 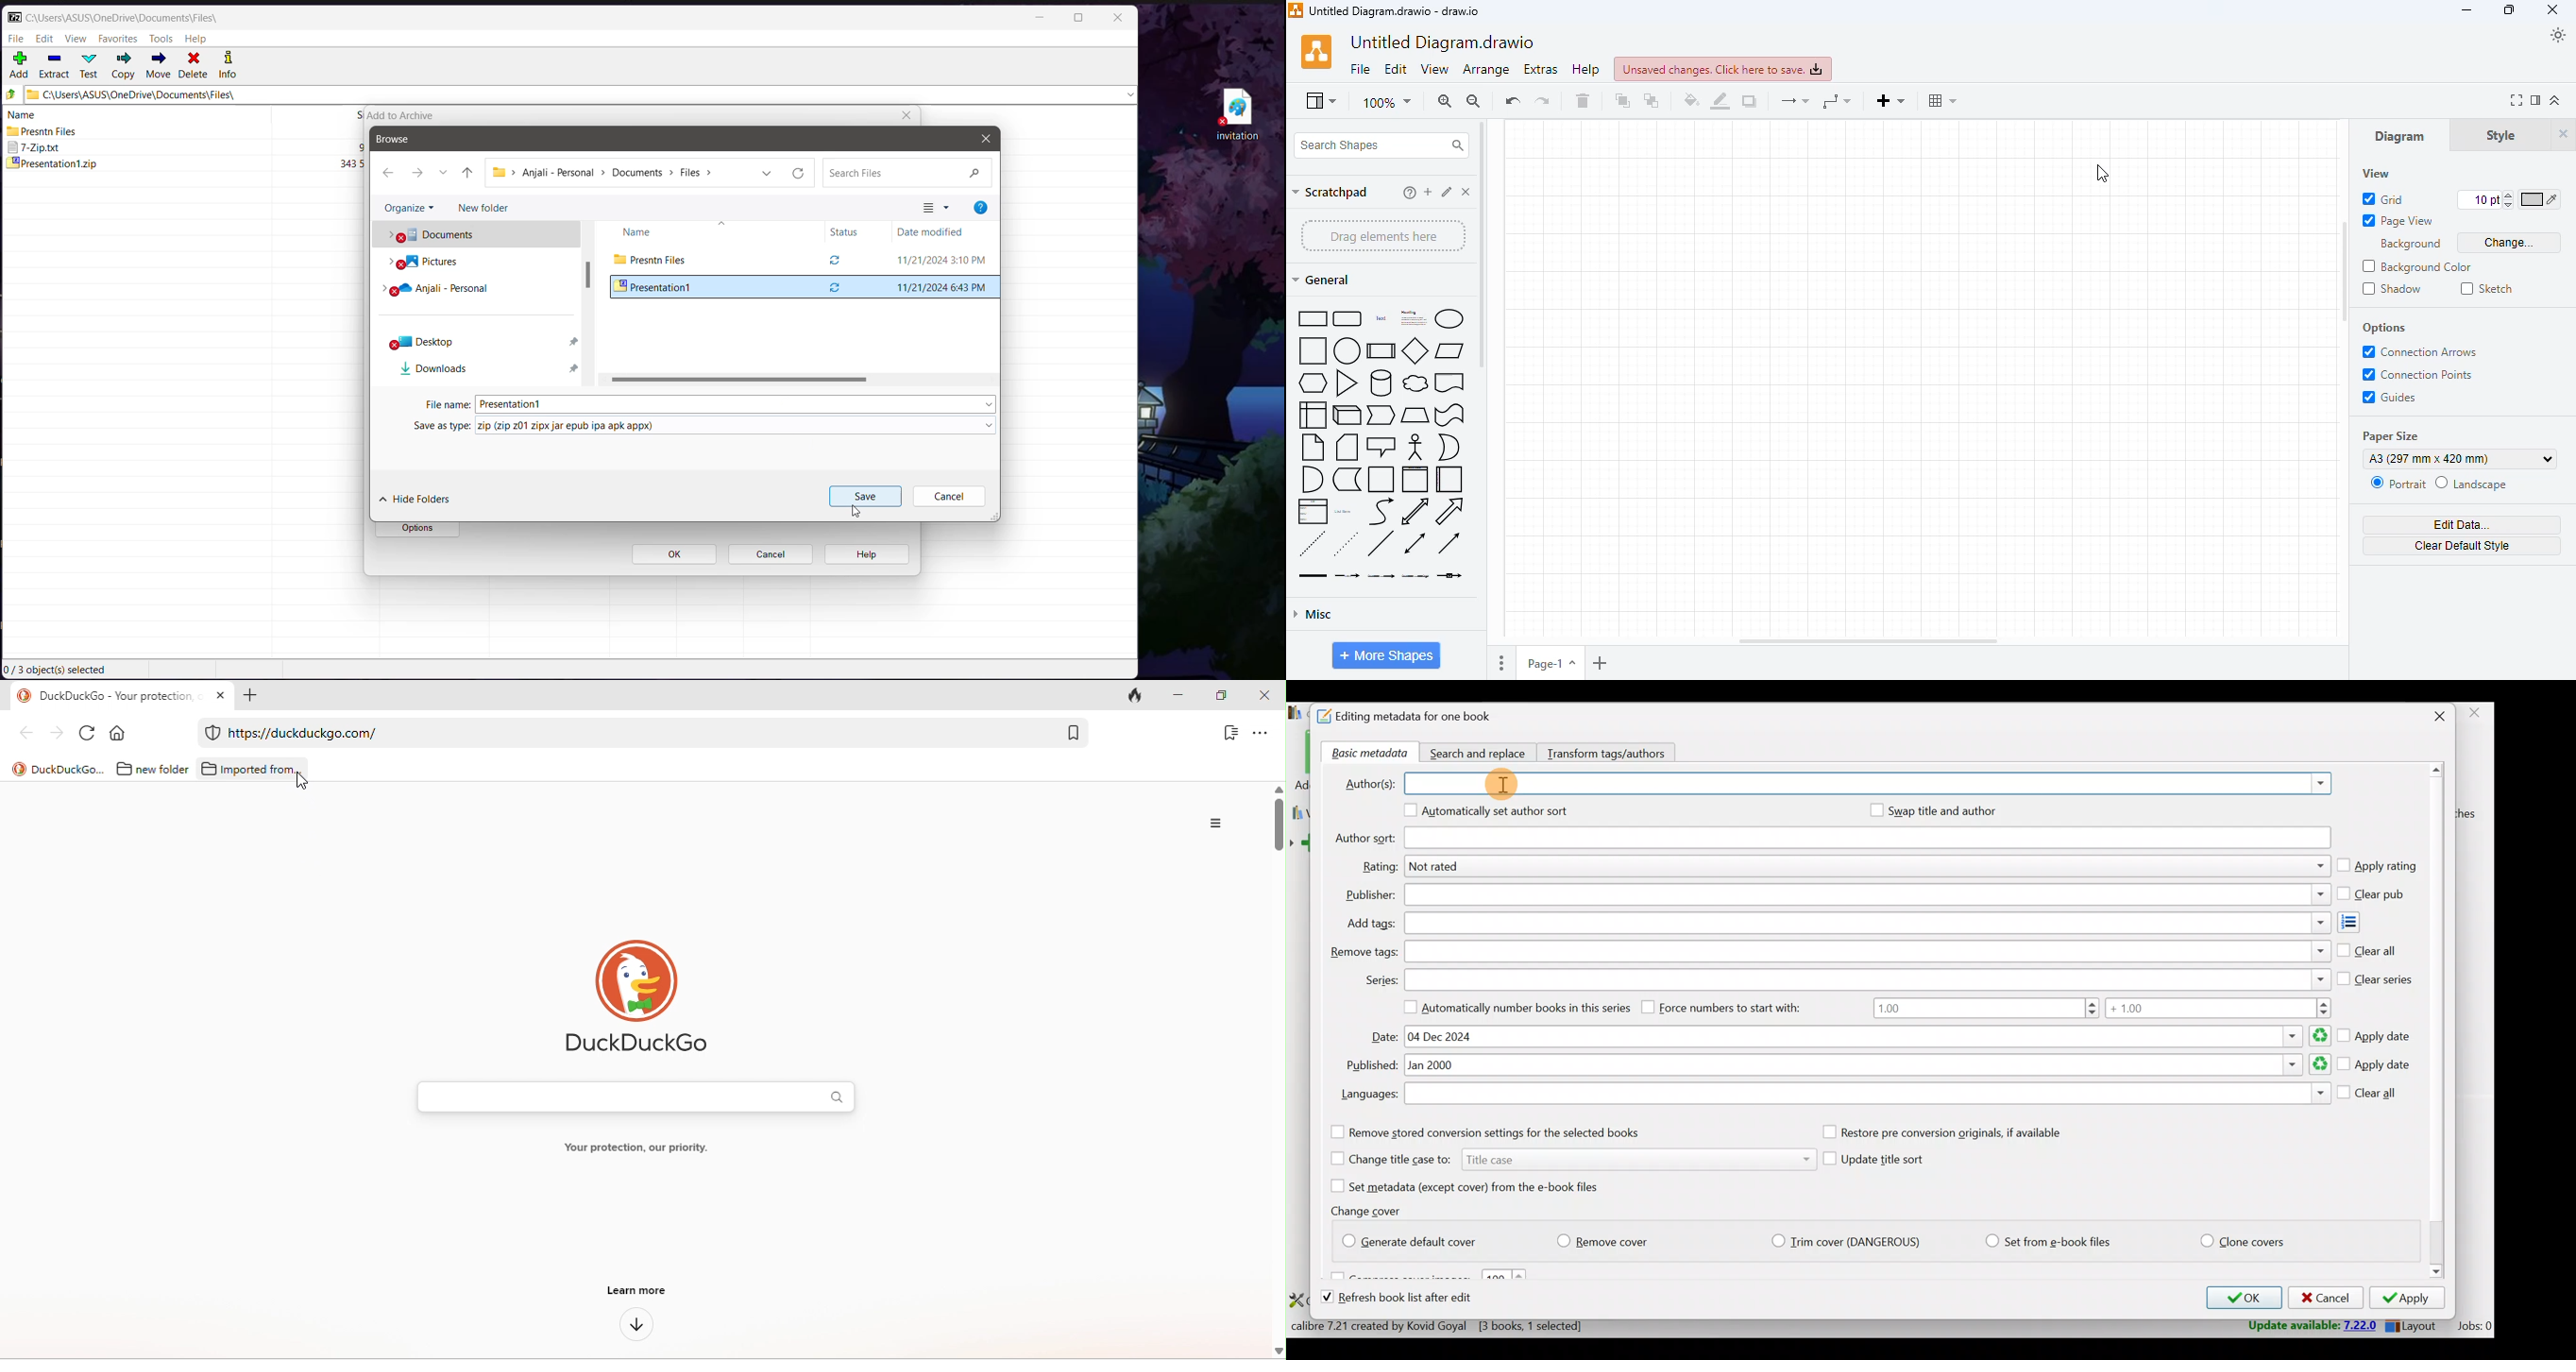 I want to click on Add tags:, so click(x=1370, y=924).